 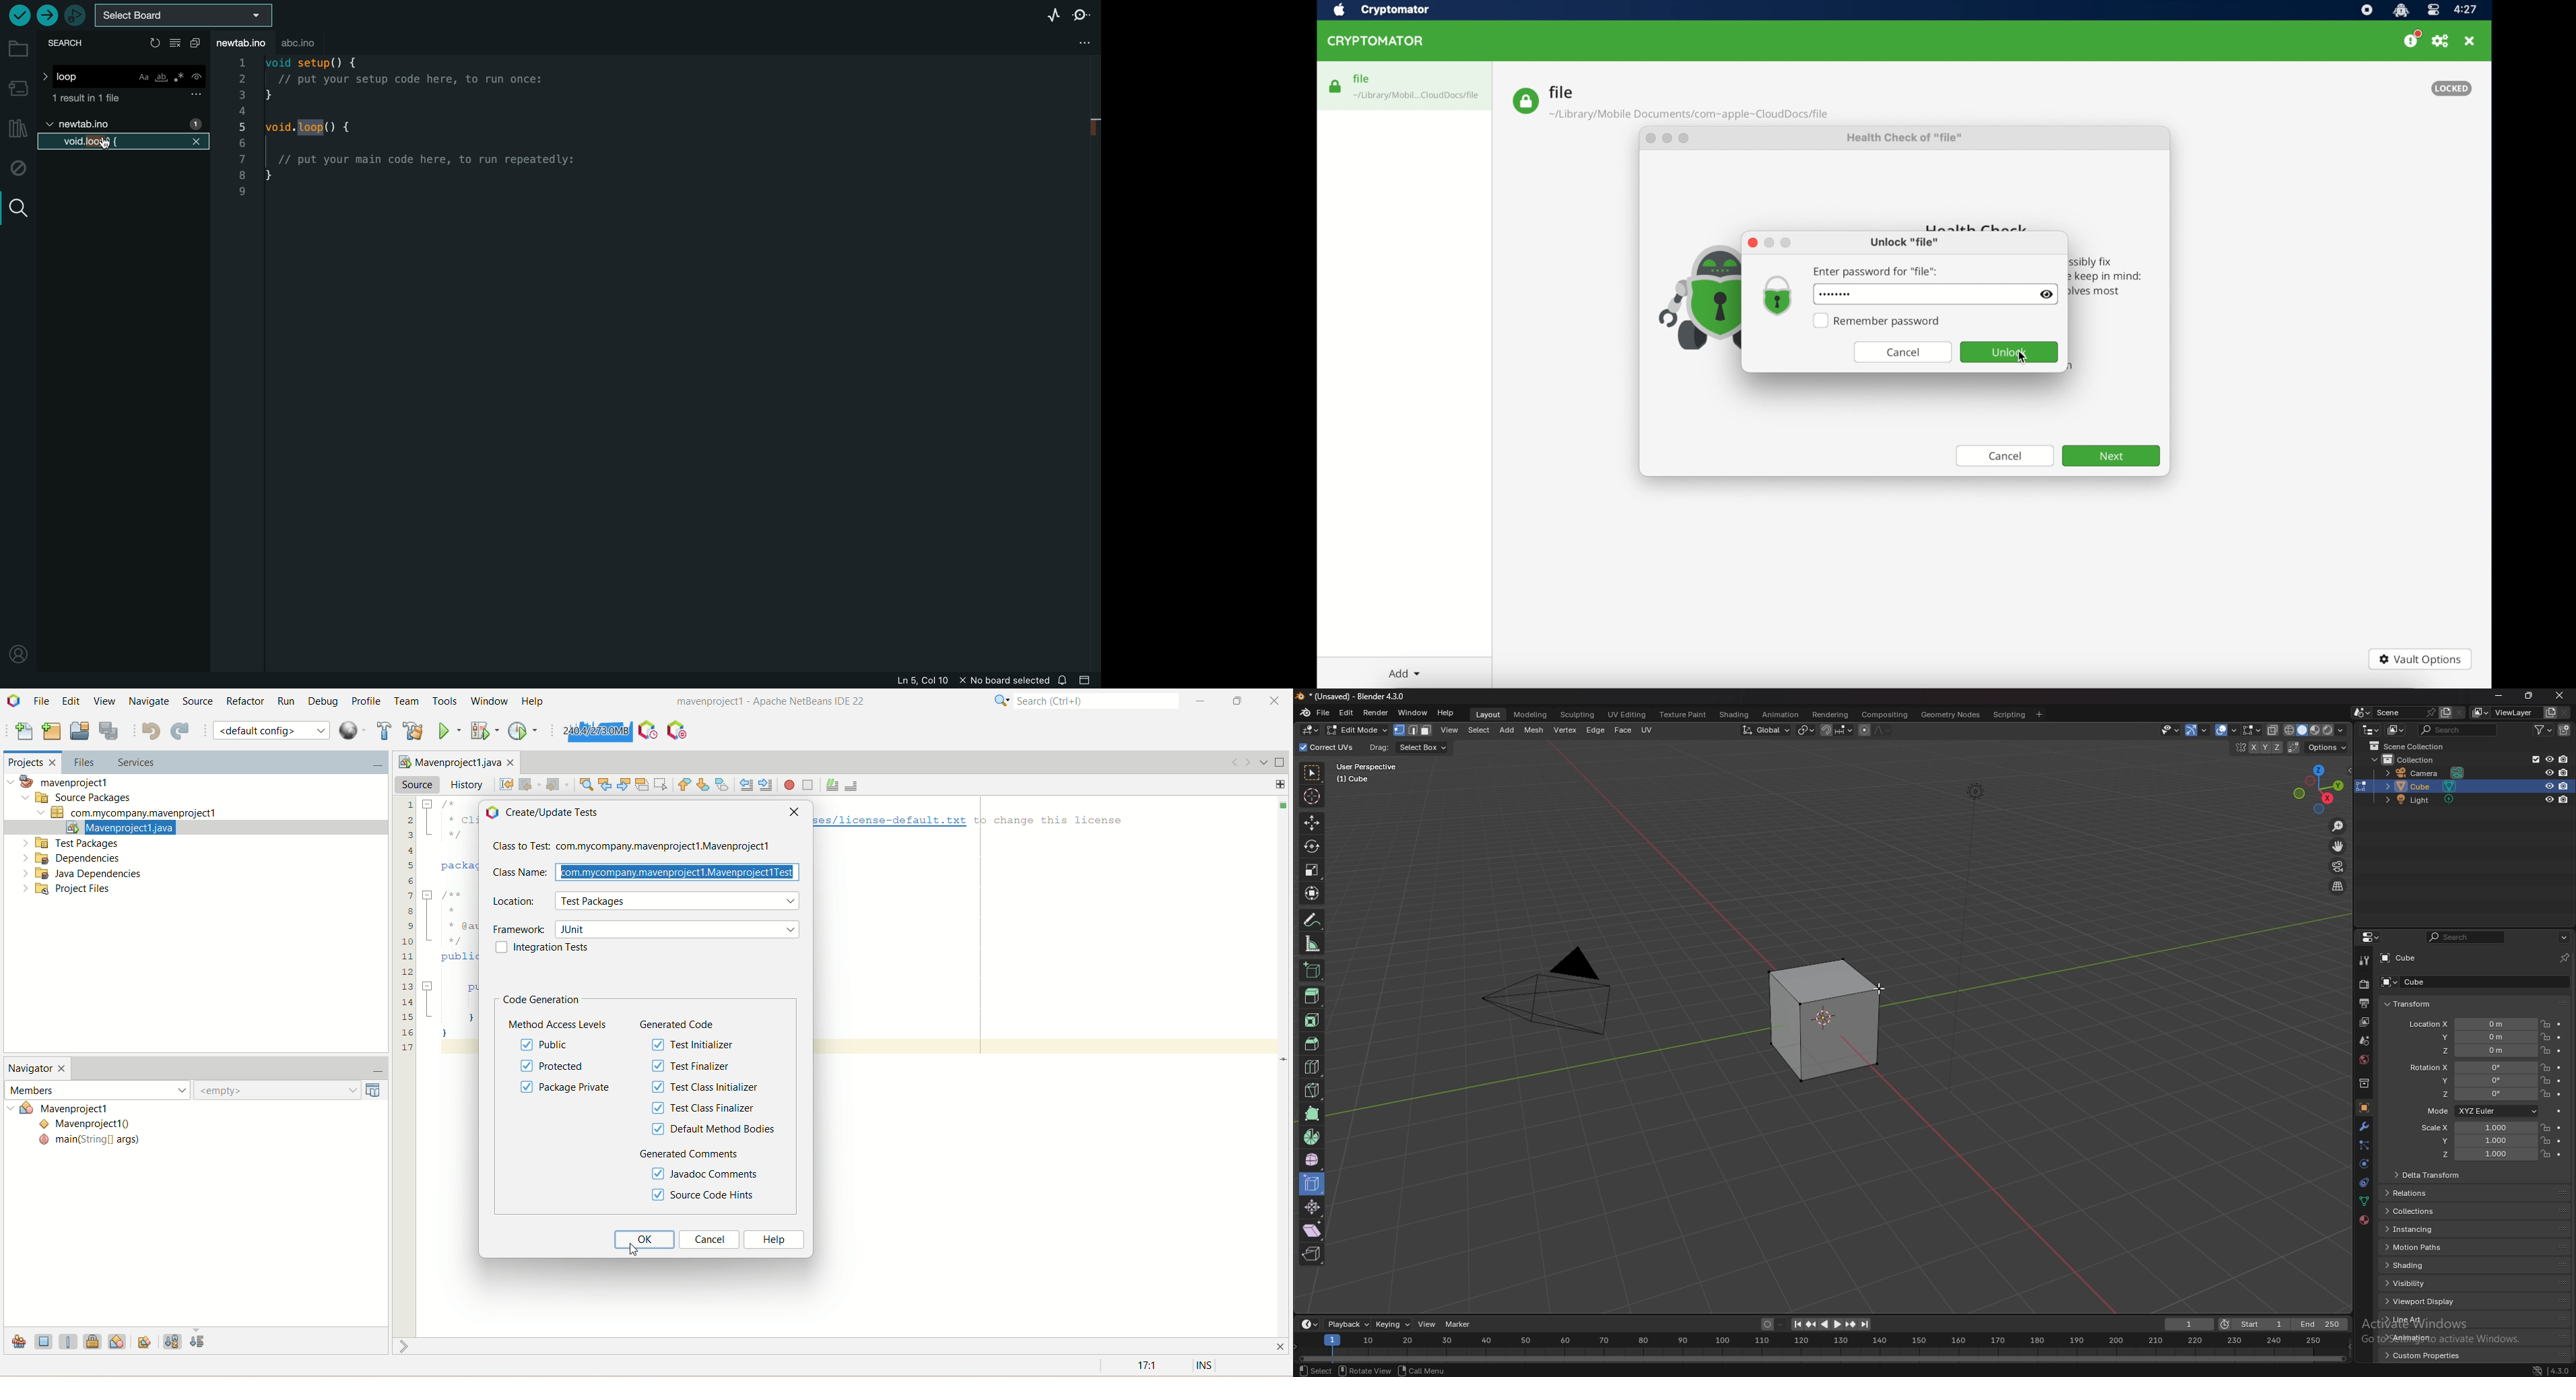 I want to click on mesh, so click(x=1534, y=731).